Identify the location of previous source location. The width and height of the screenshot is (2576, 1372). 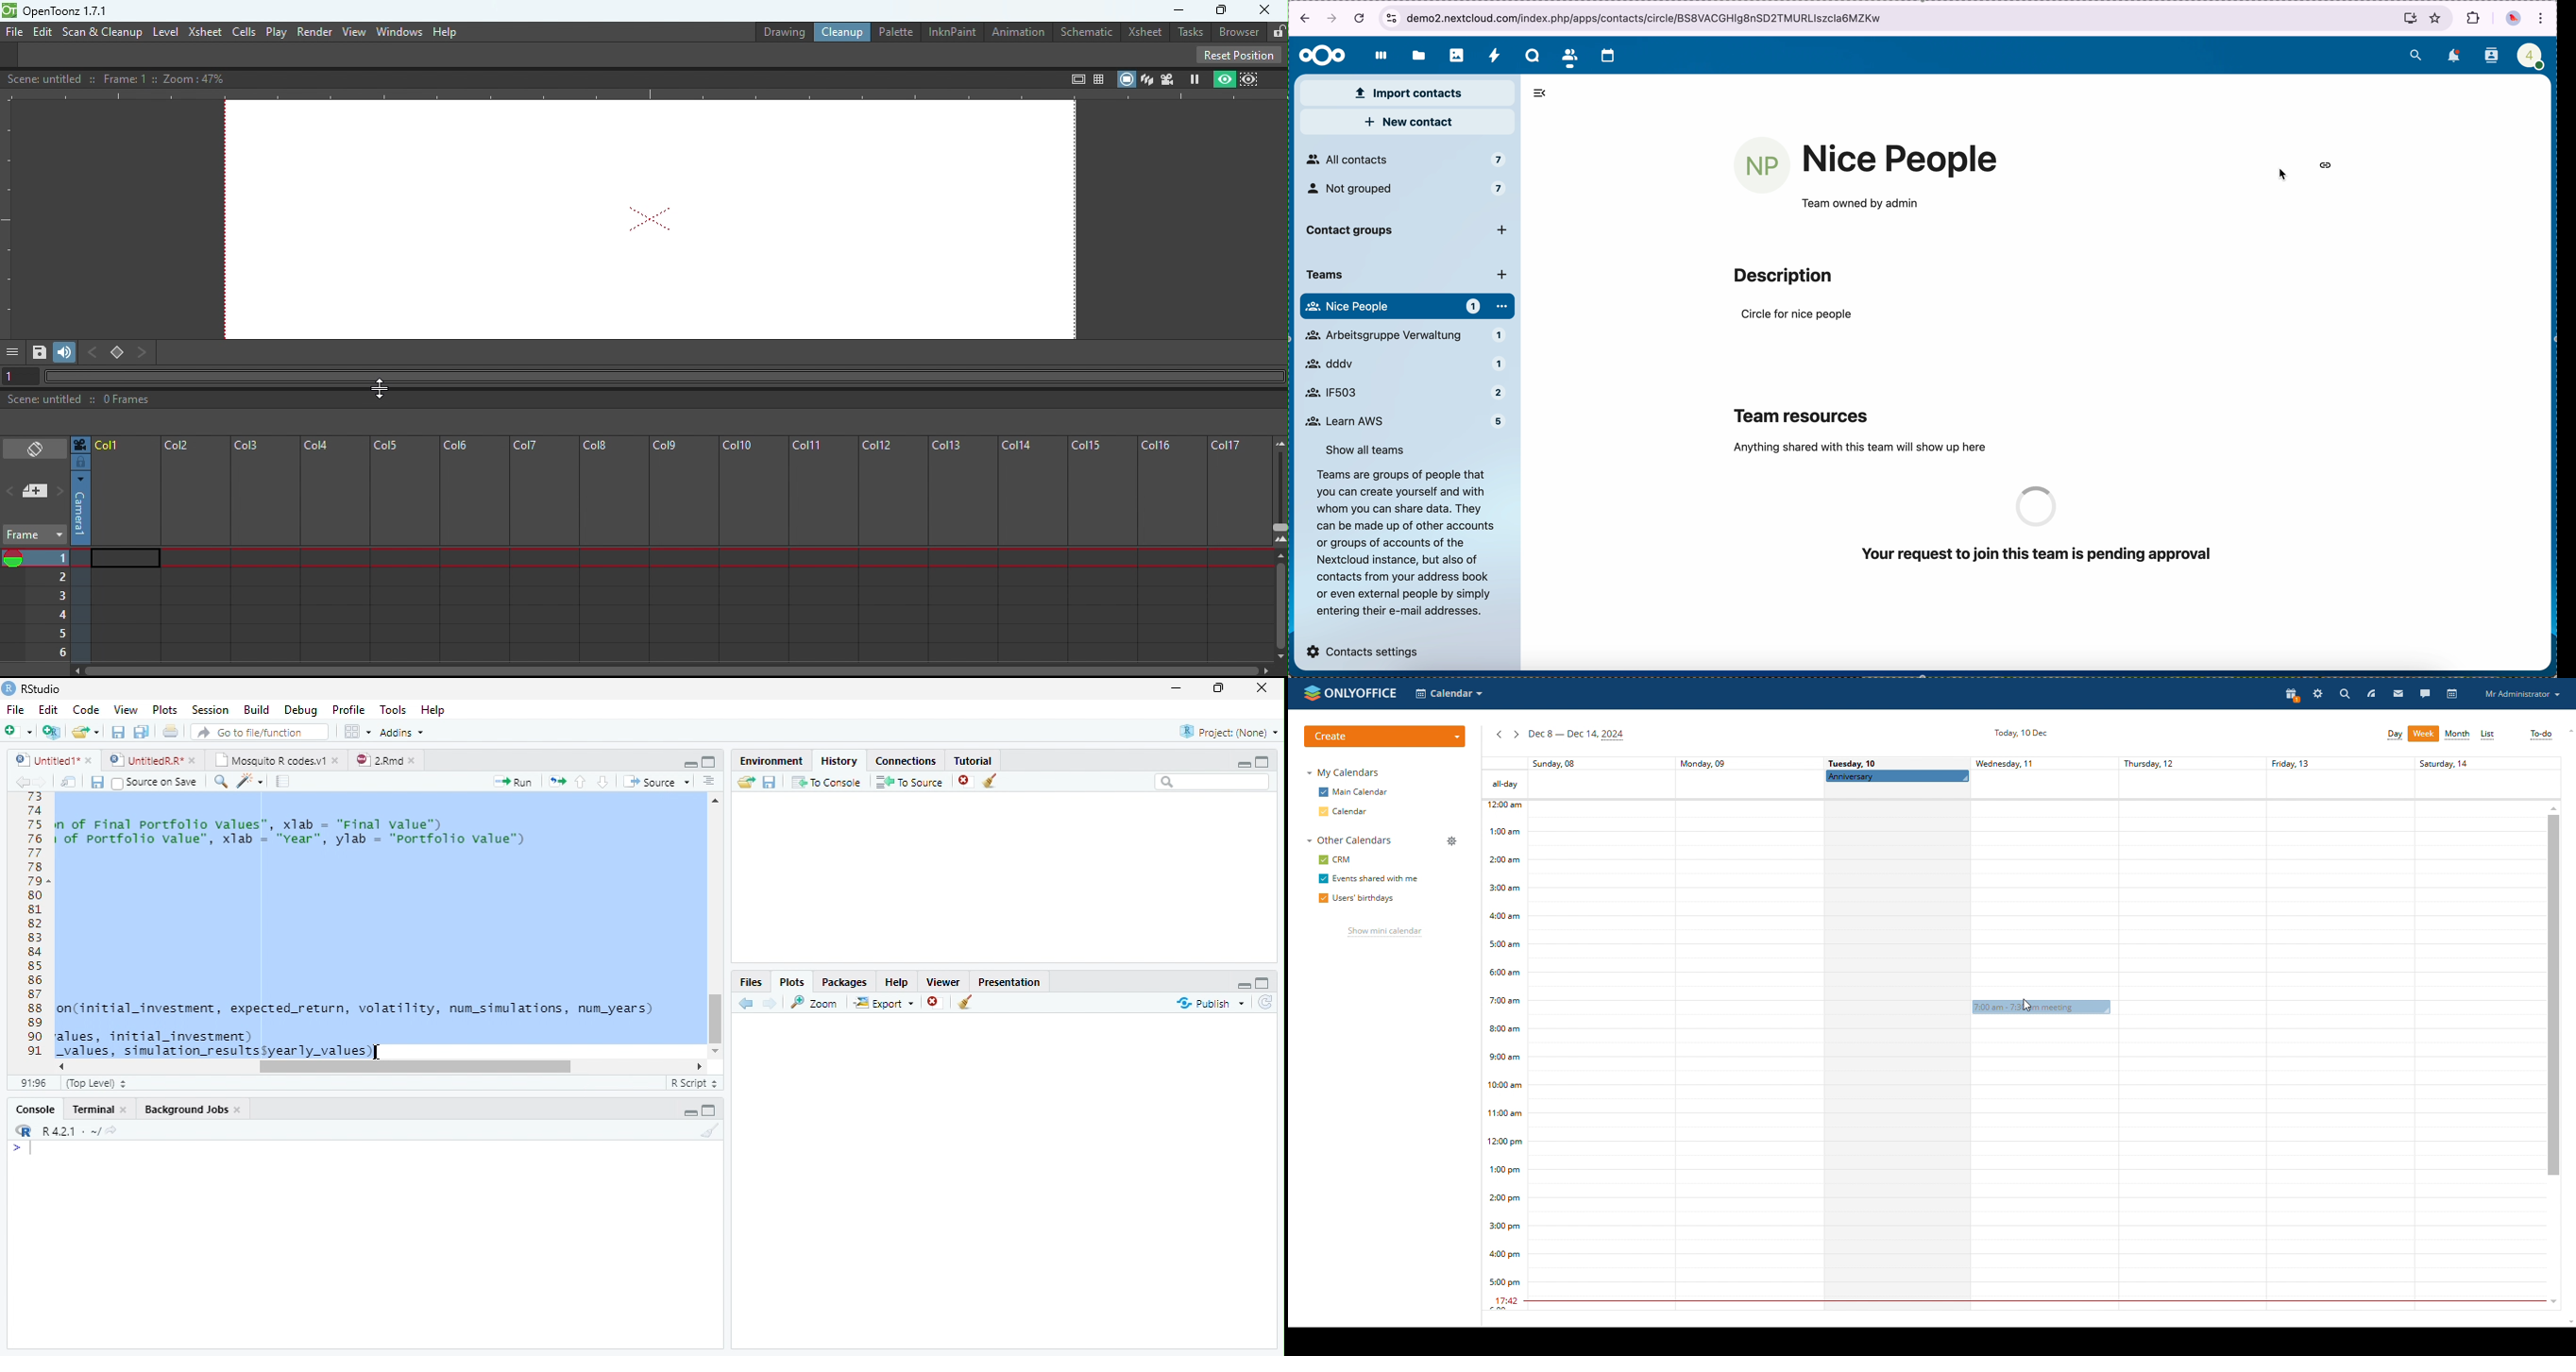
(22, 782).